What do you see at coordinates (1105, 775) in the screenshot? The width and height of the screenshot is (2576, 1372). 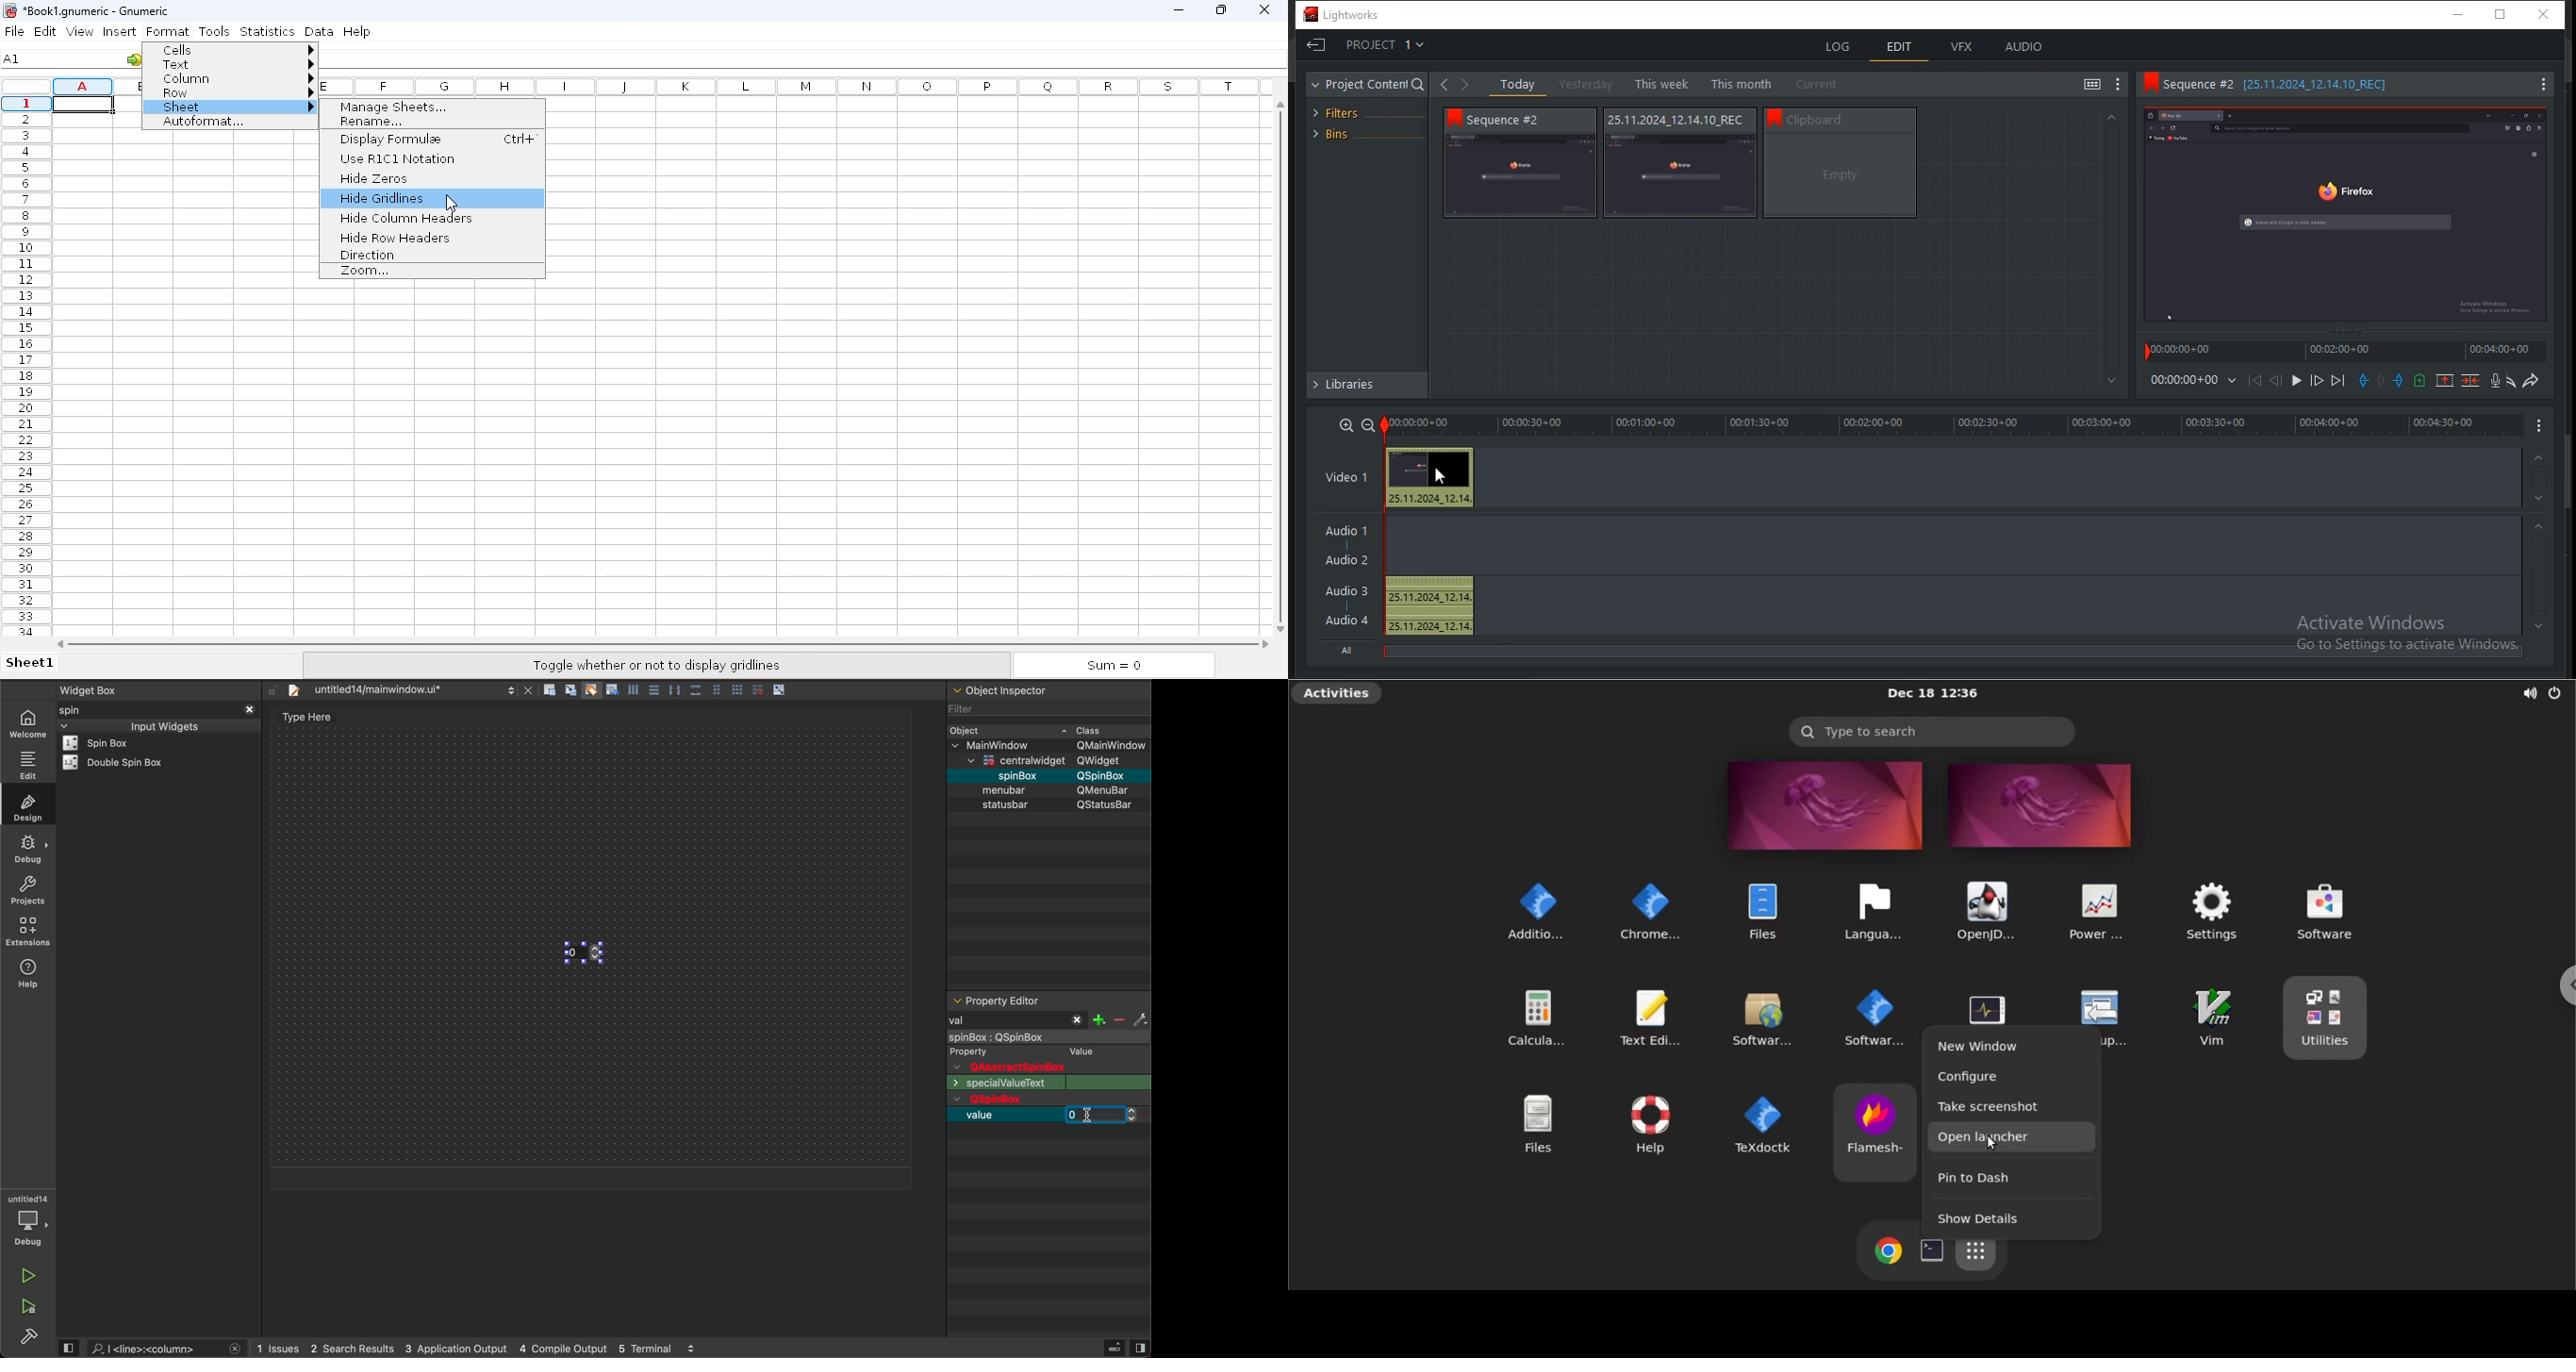 I see `` at bounding box center [1105, 775].